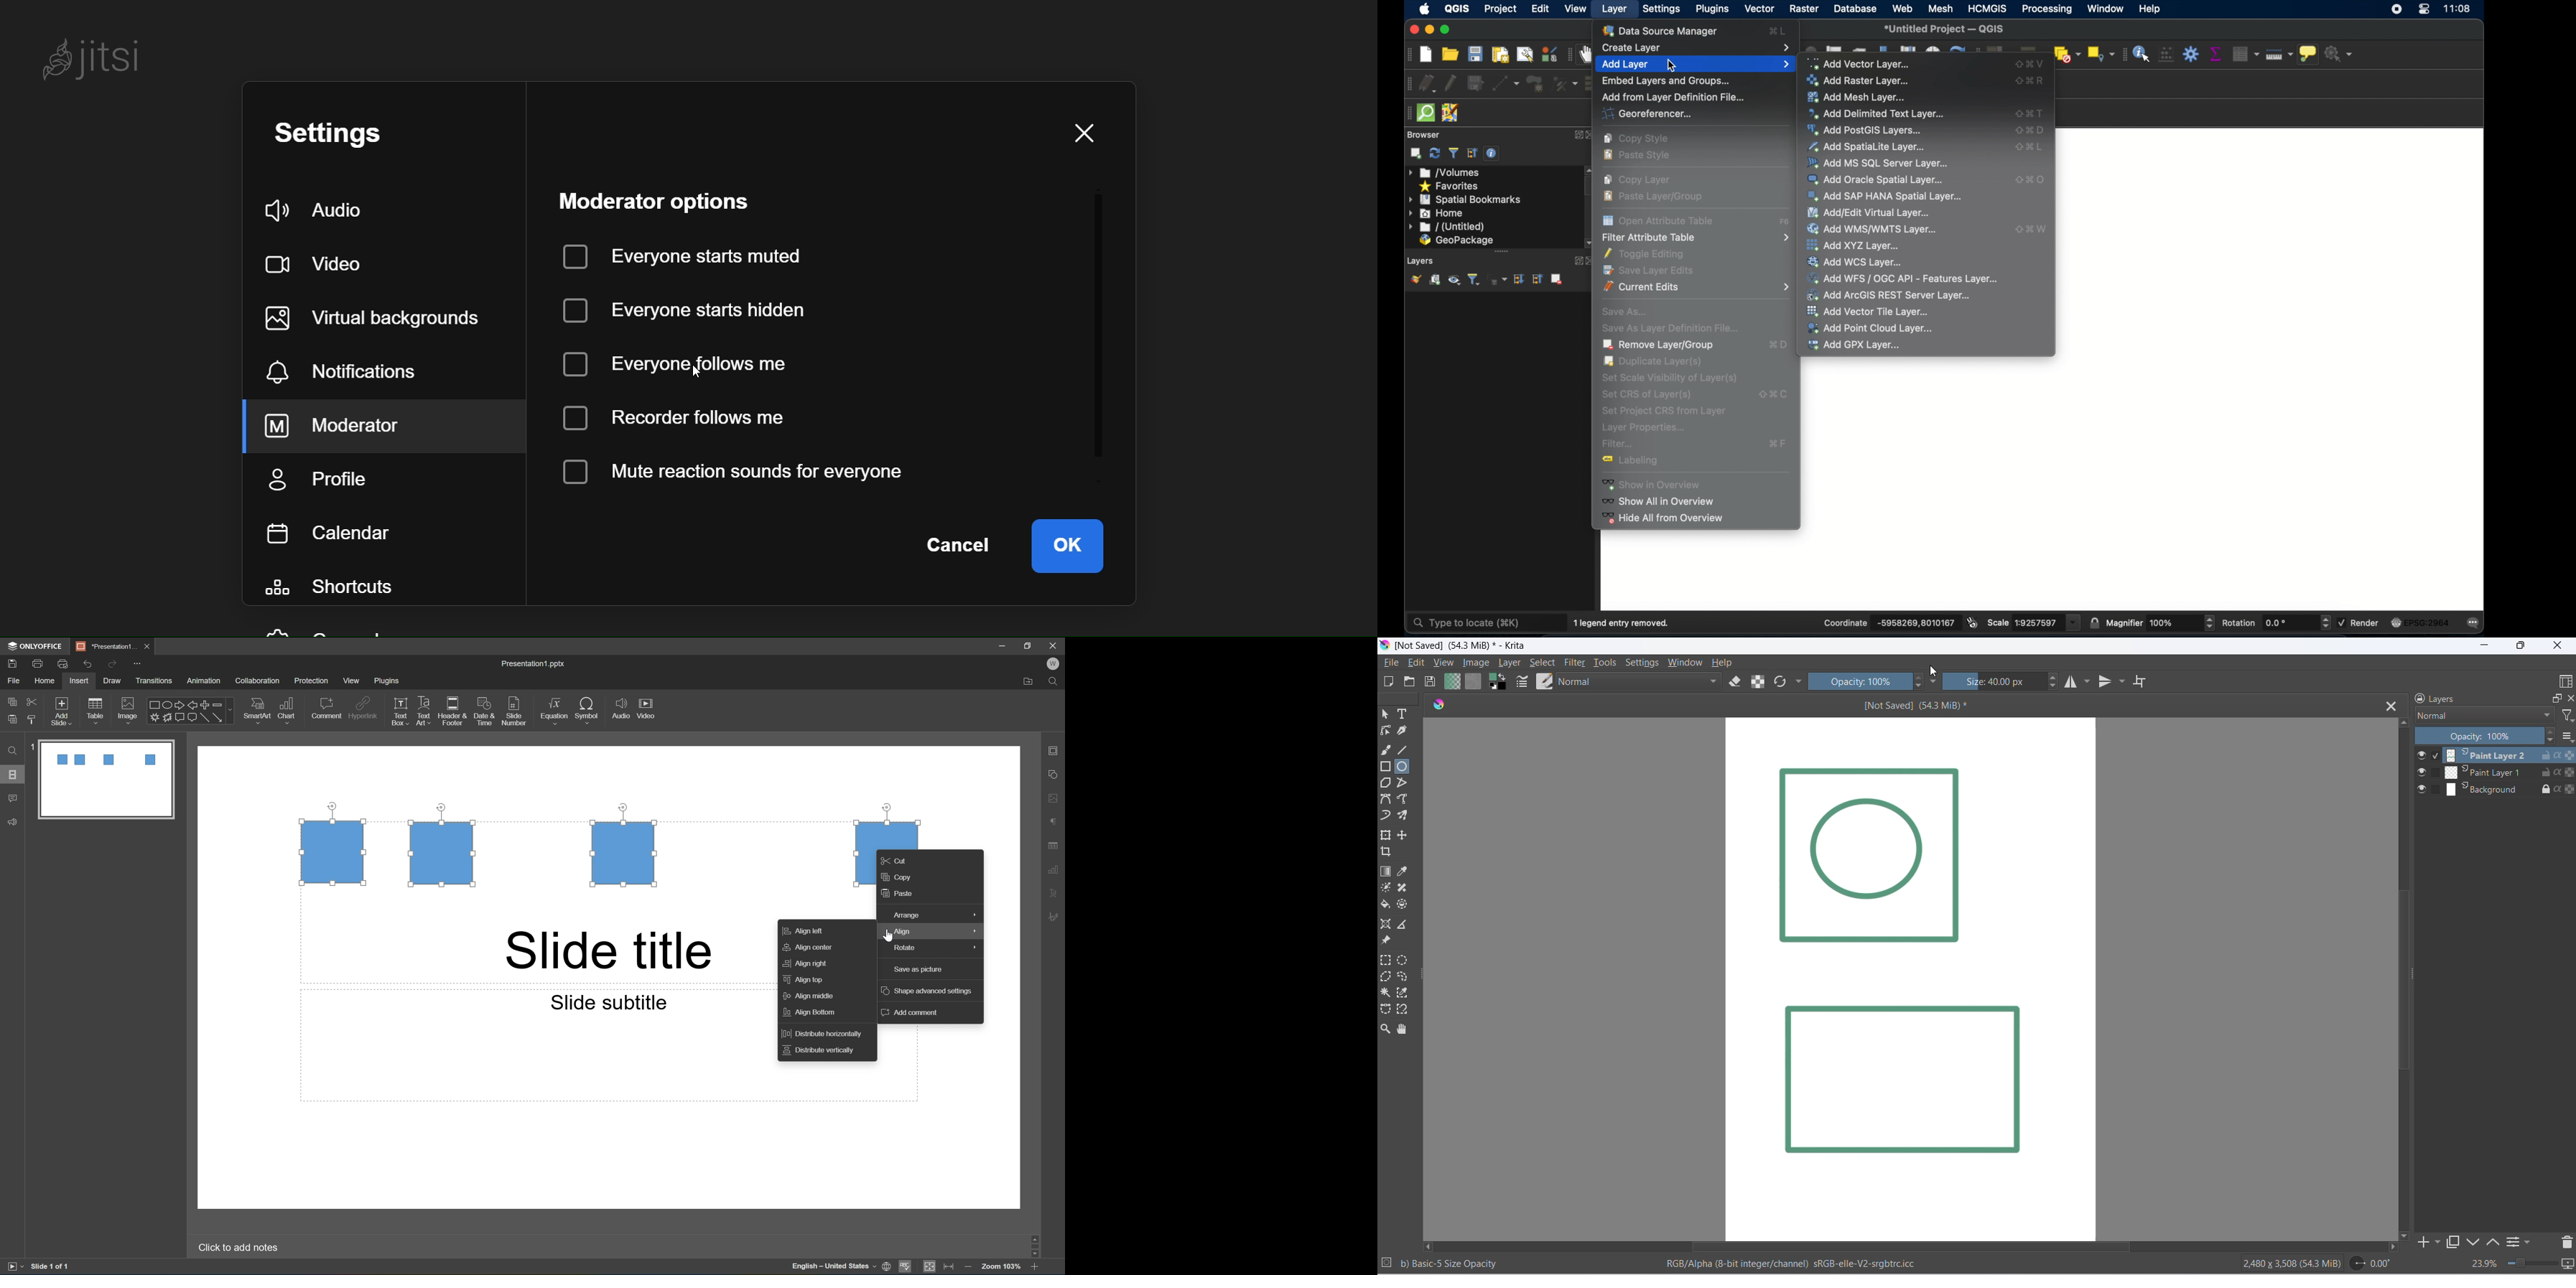 The height and width of the screenshot is (1288, 2576). Describe the element at coordinates (1660, 220) in the screenshot. I see `open attribute table` at that location.